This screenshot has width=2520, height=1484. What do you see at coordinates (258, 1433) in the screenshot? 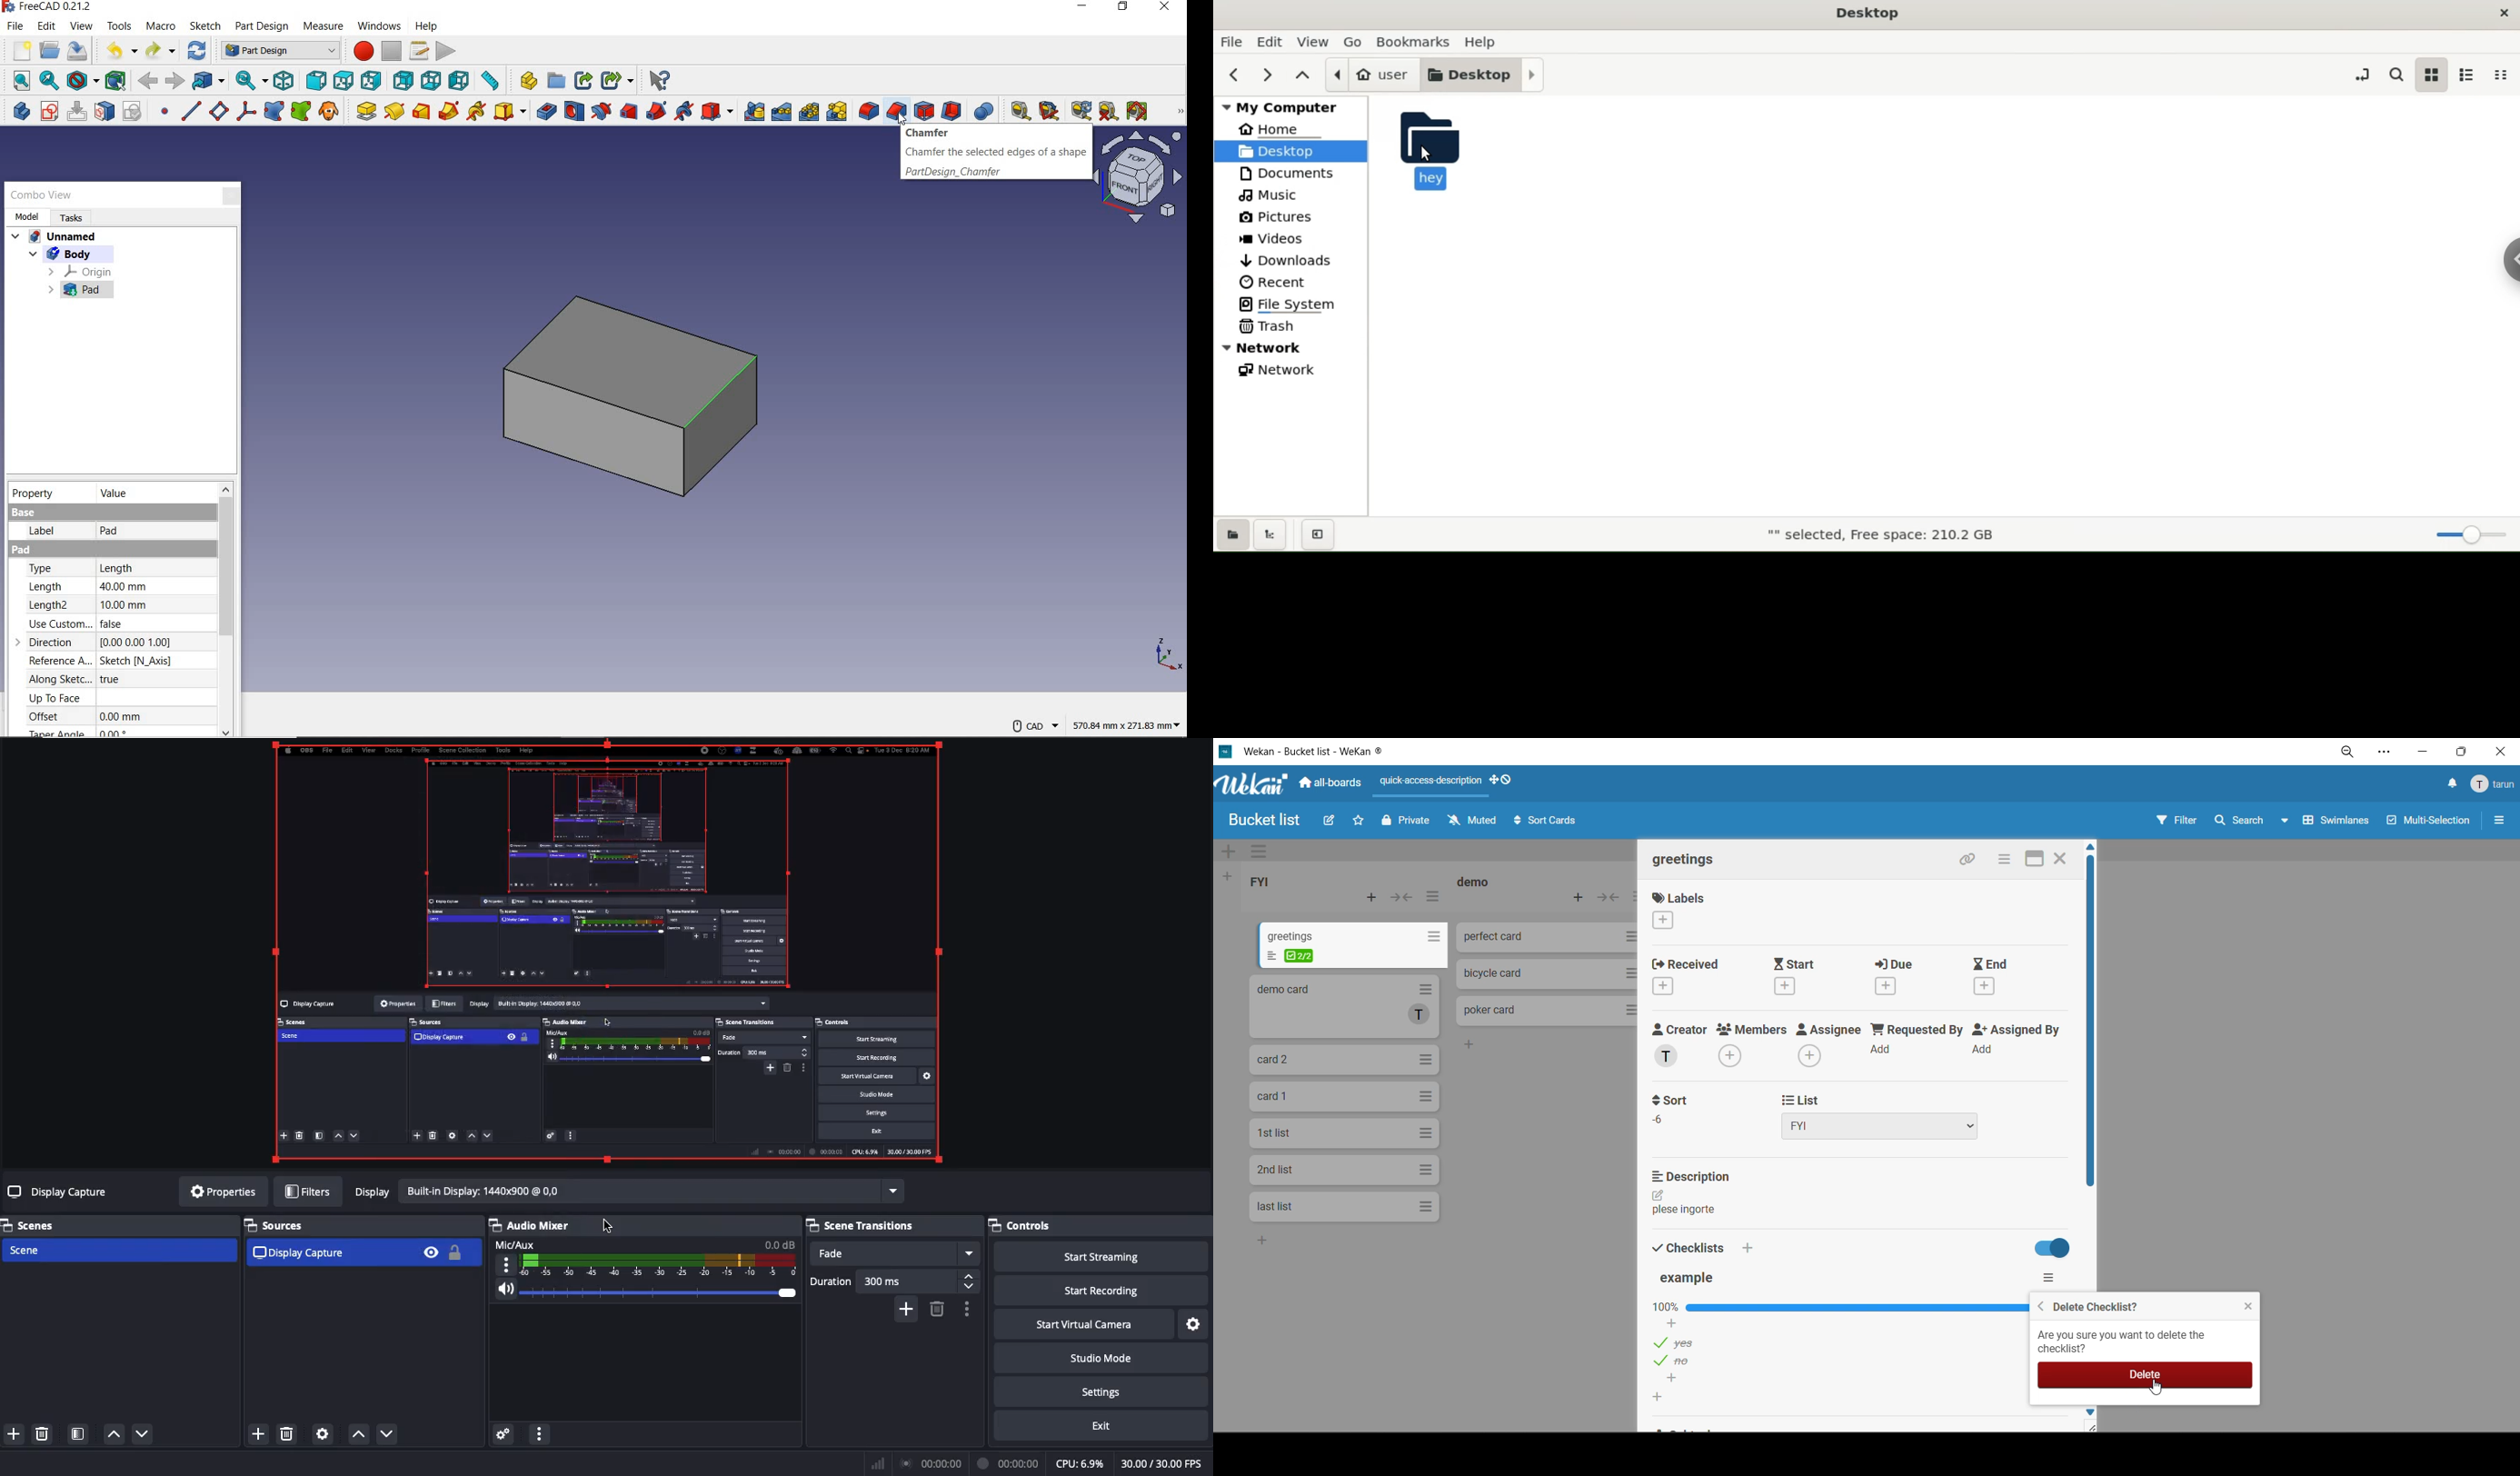
I see `add` at bounding box center [258, 1433].